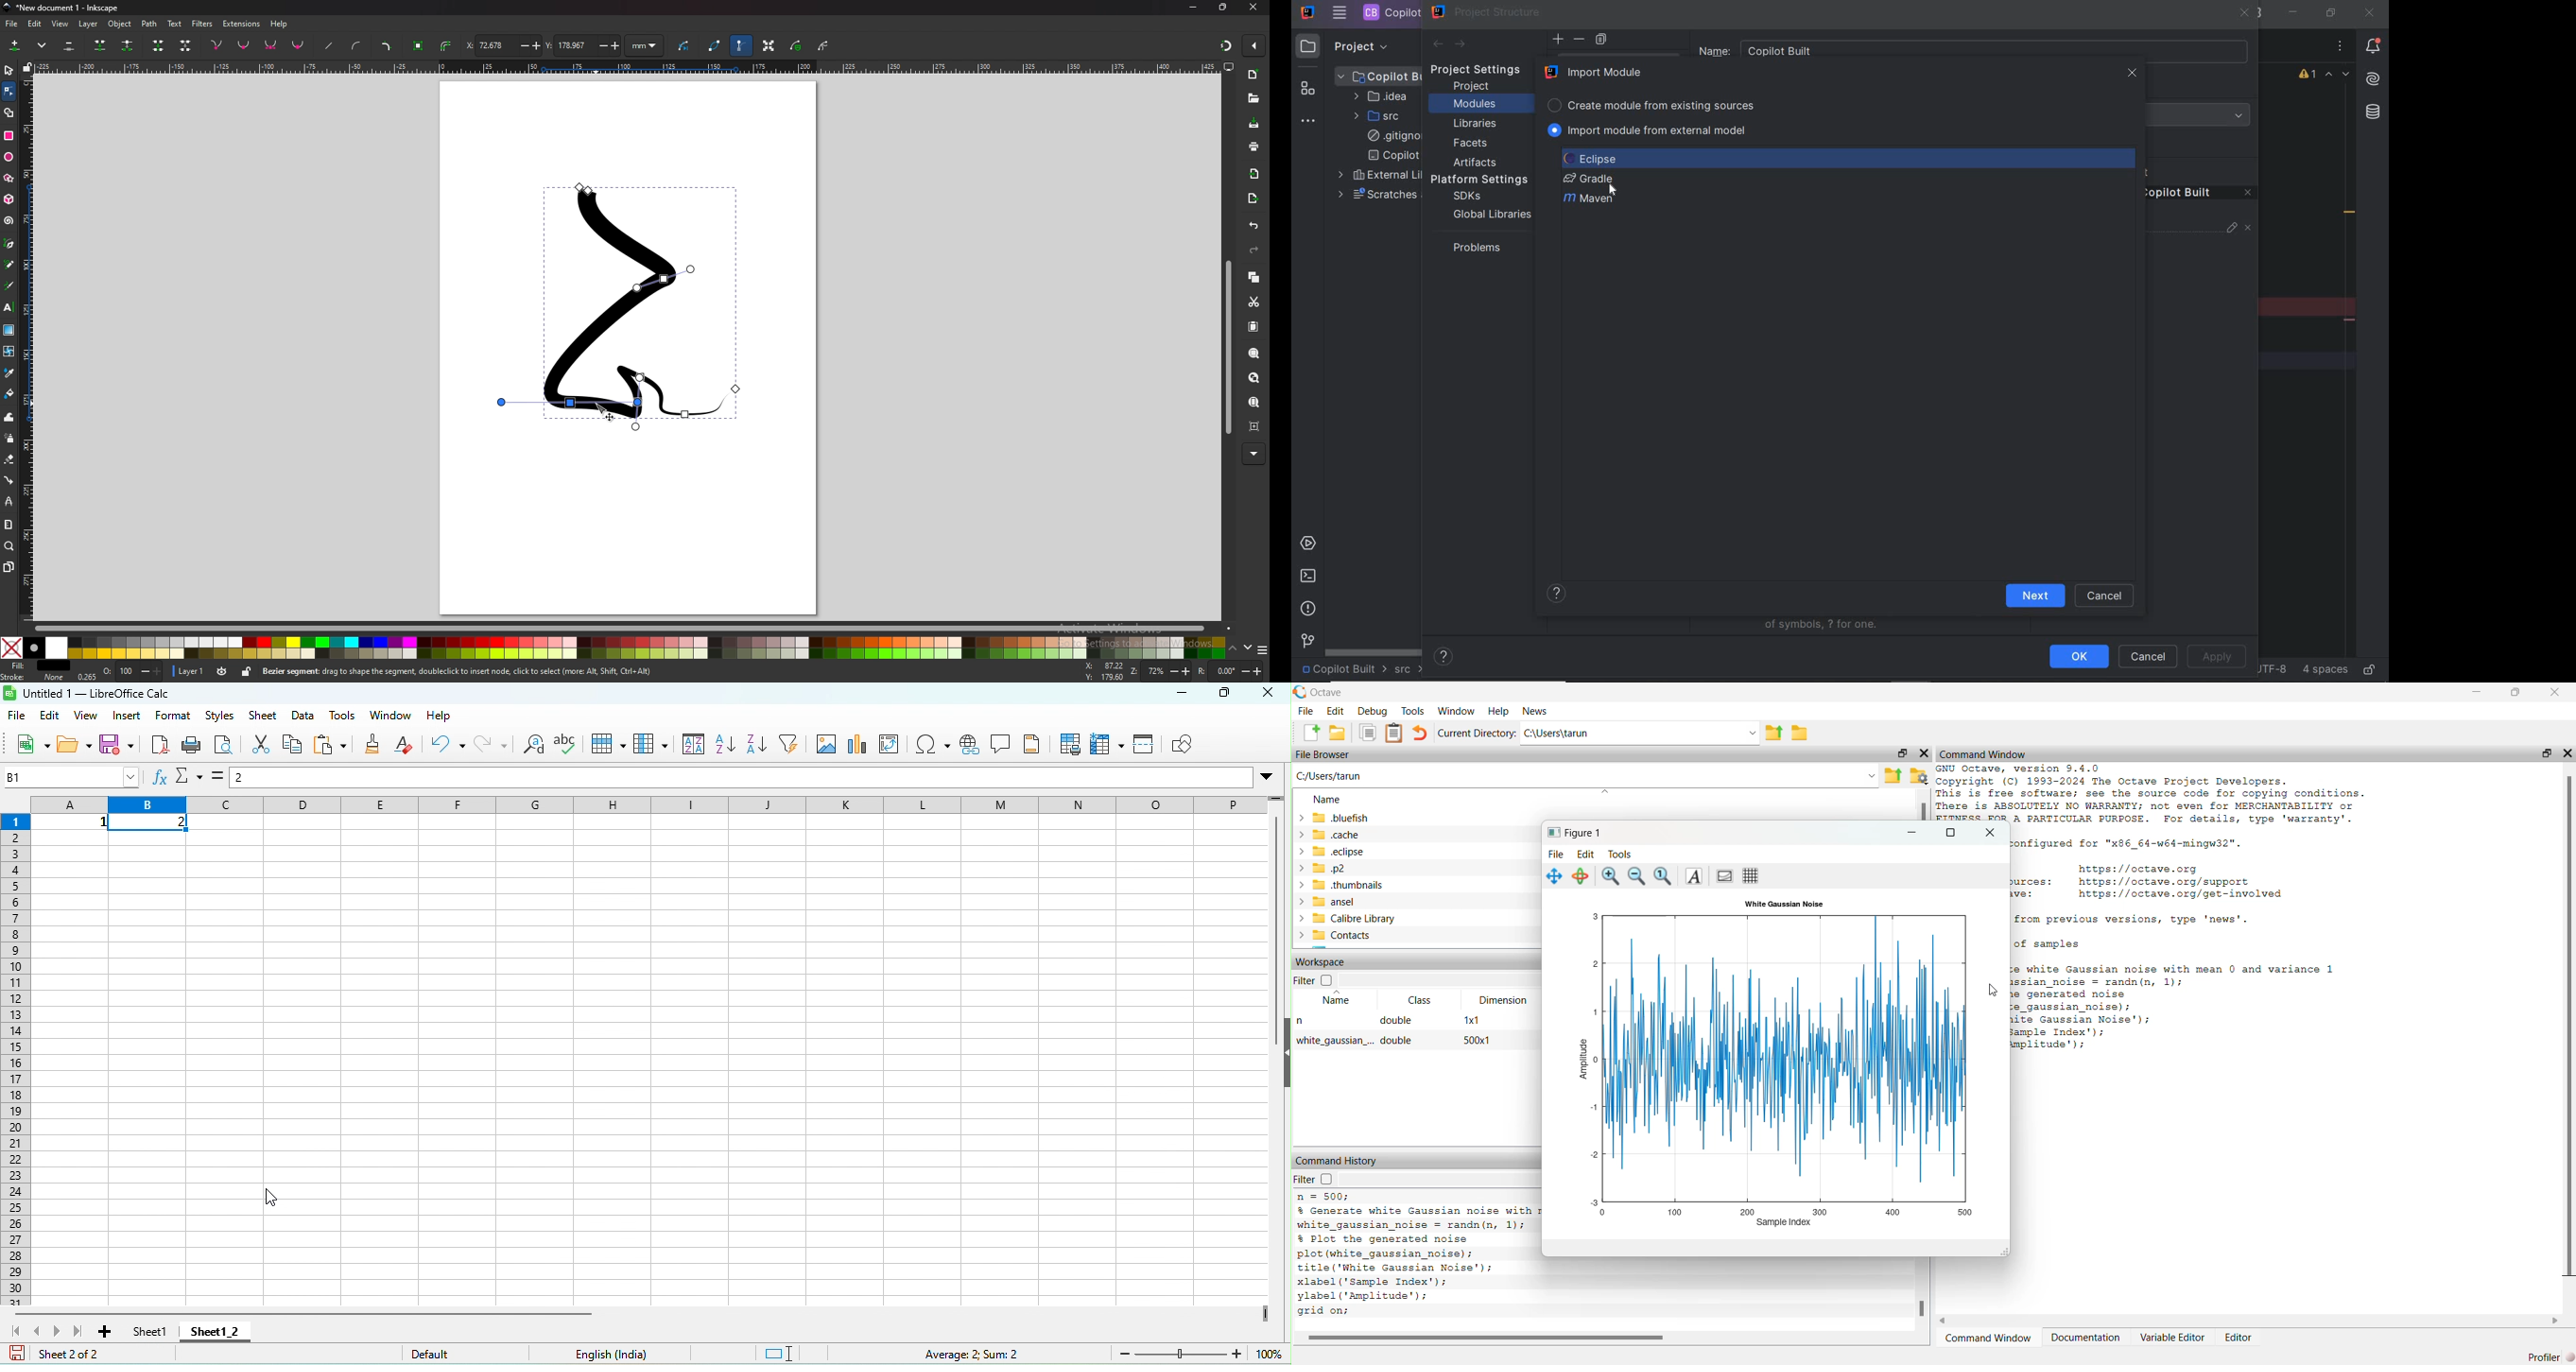 The height and width of the screenshot is (1372, 2576). What do you see at coordinates (2201, 195) in the screenshot?
I see `remove content entry` at bounding box center [2201, 195].